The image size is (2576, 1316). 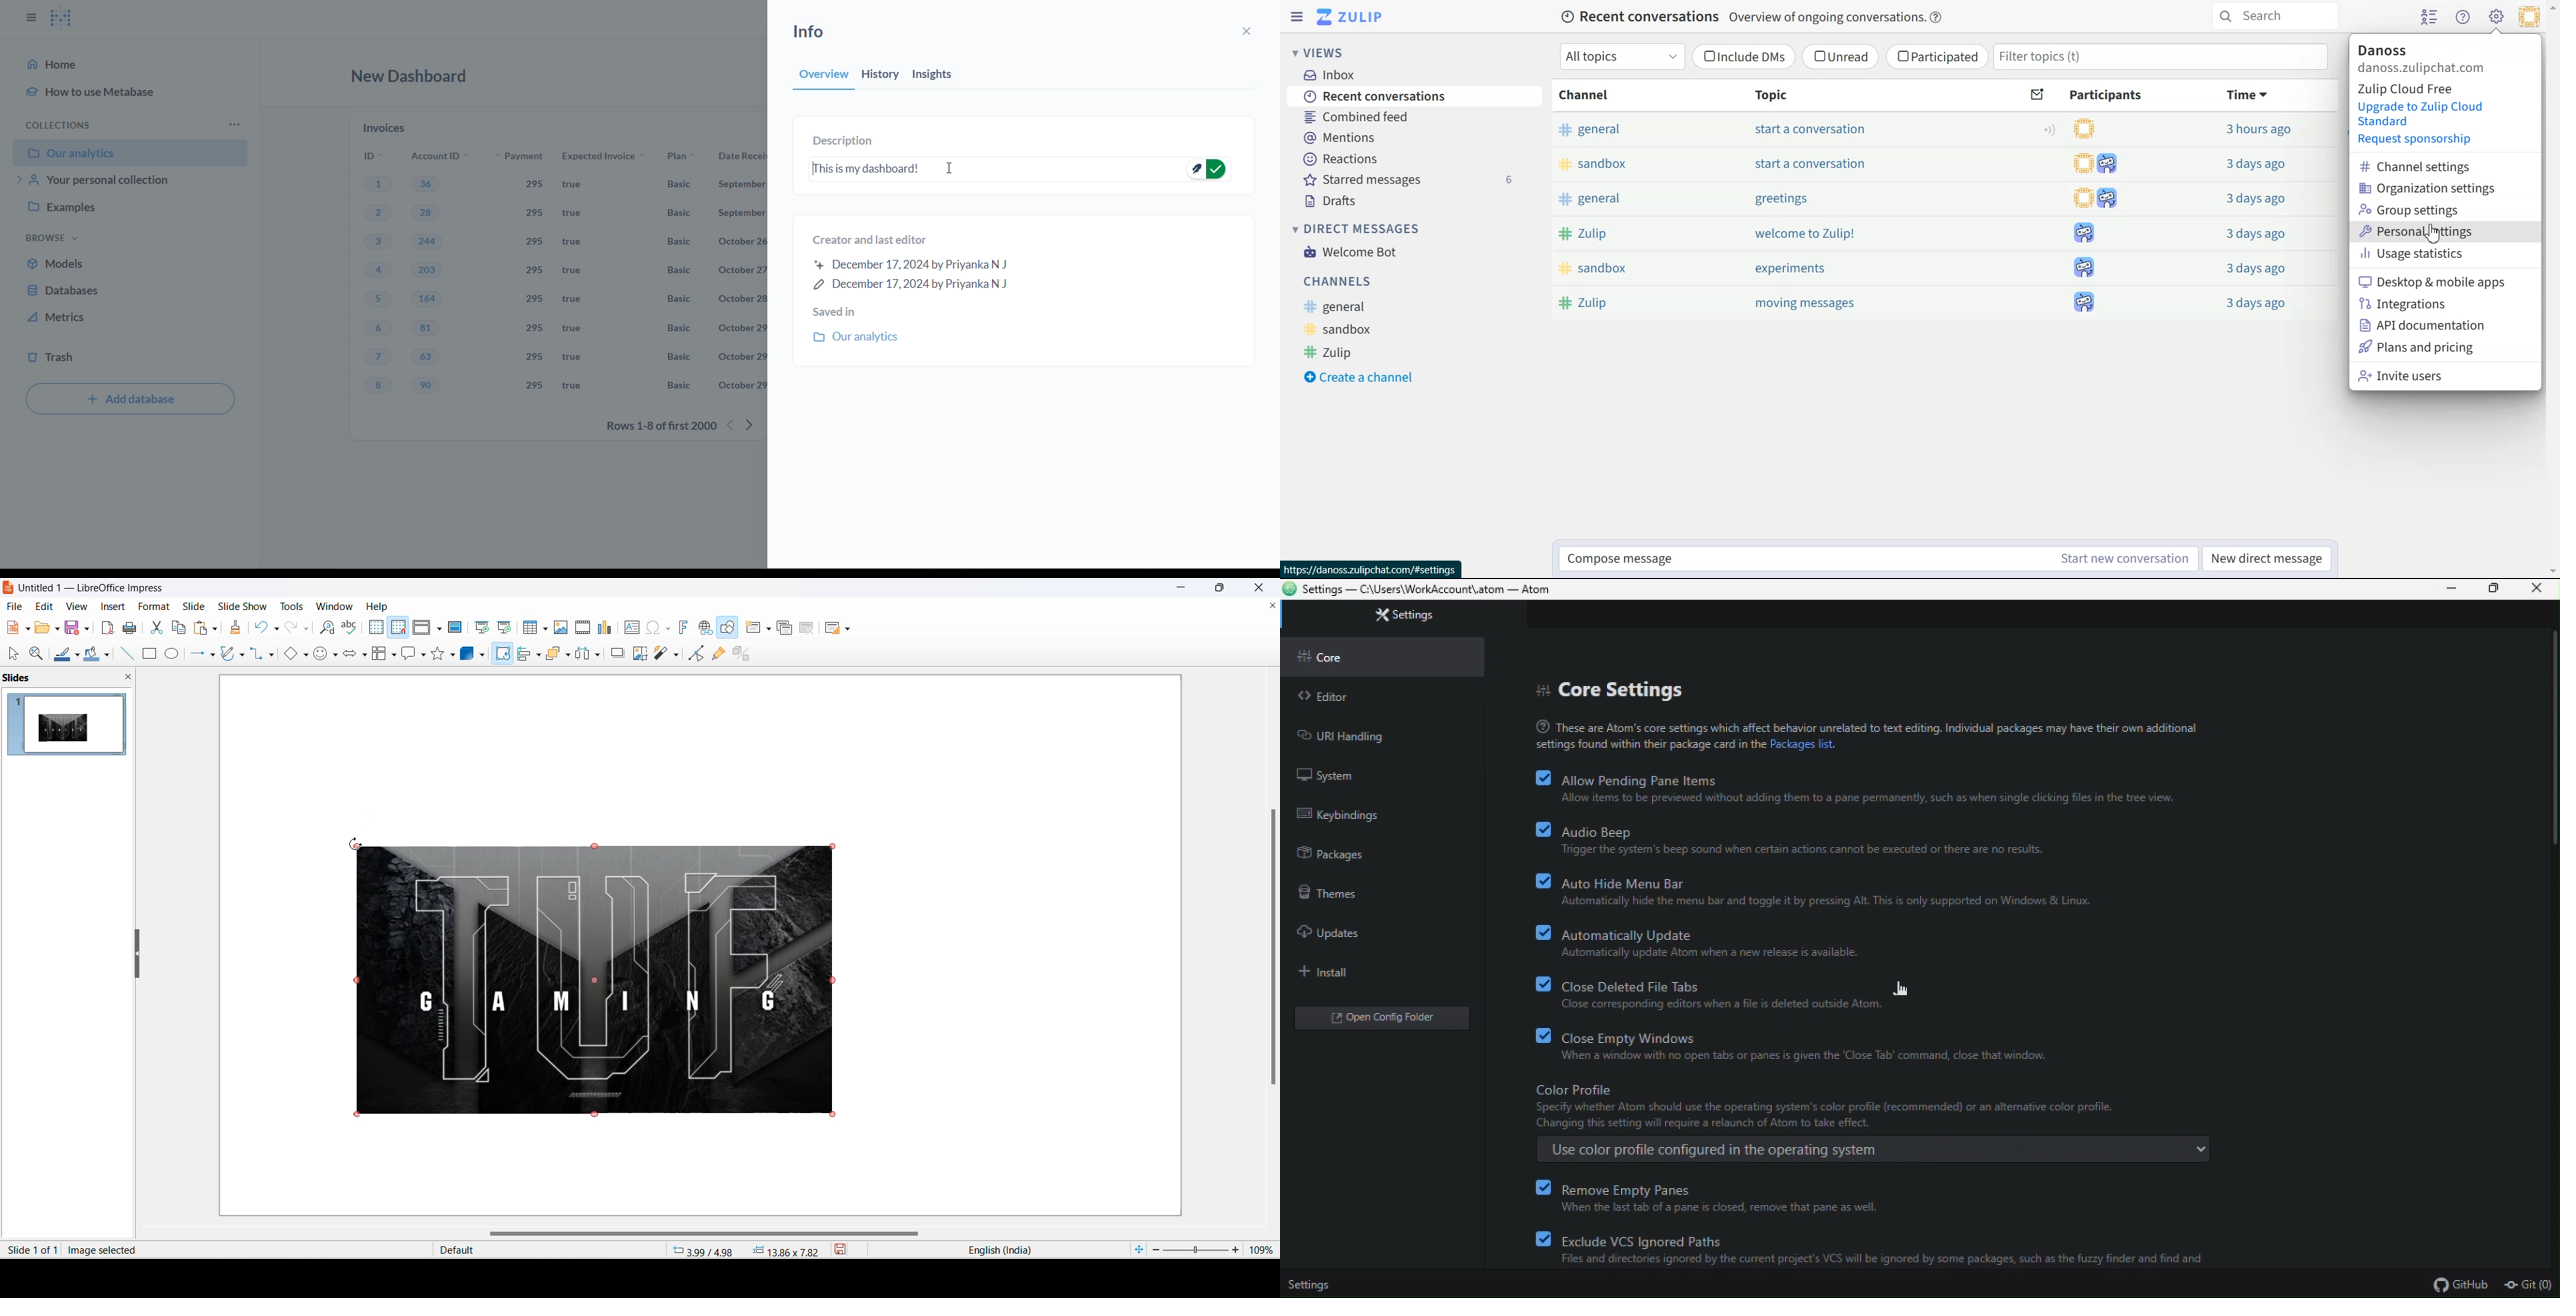 What do you see at coordinates (151, 607) in the screenshot?
I see `format` at bounding box center [151, 607].